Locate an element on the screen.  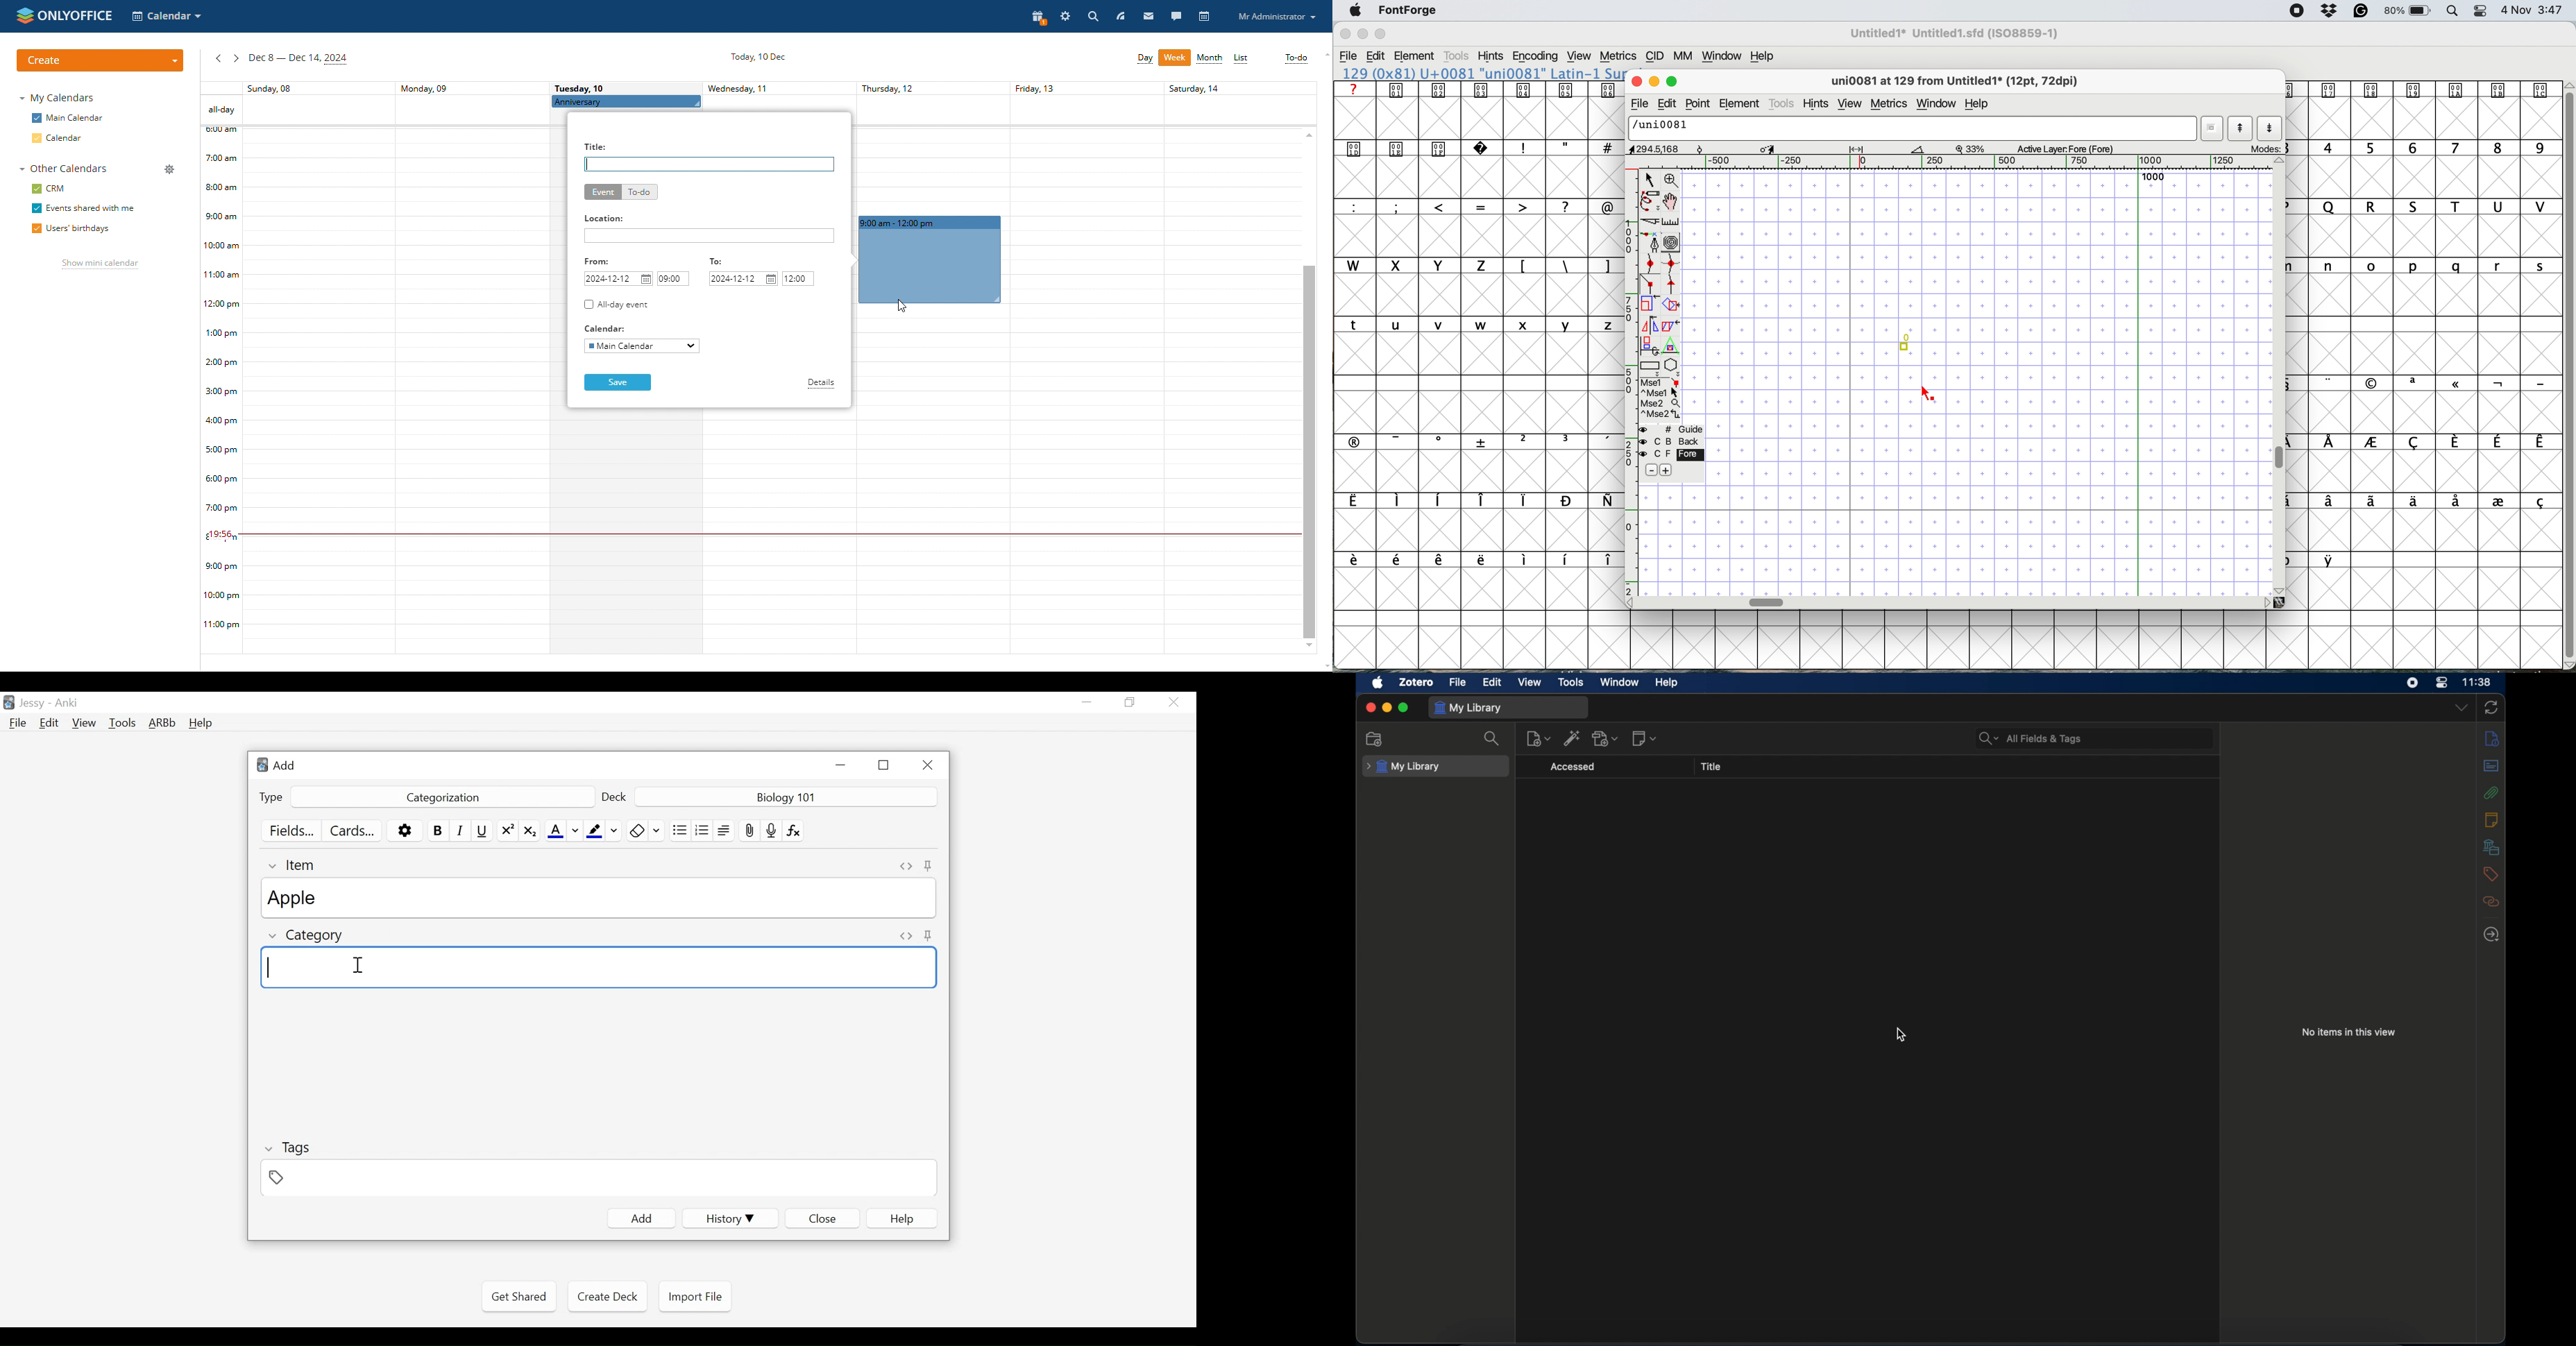
Anki logo is located at coordinates (263, 765).